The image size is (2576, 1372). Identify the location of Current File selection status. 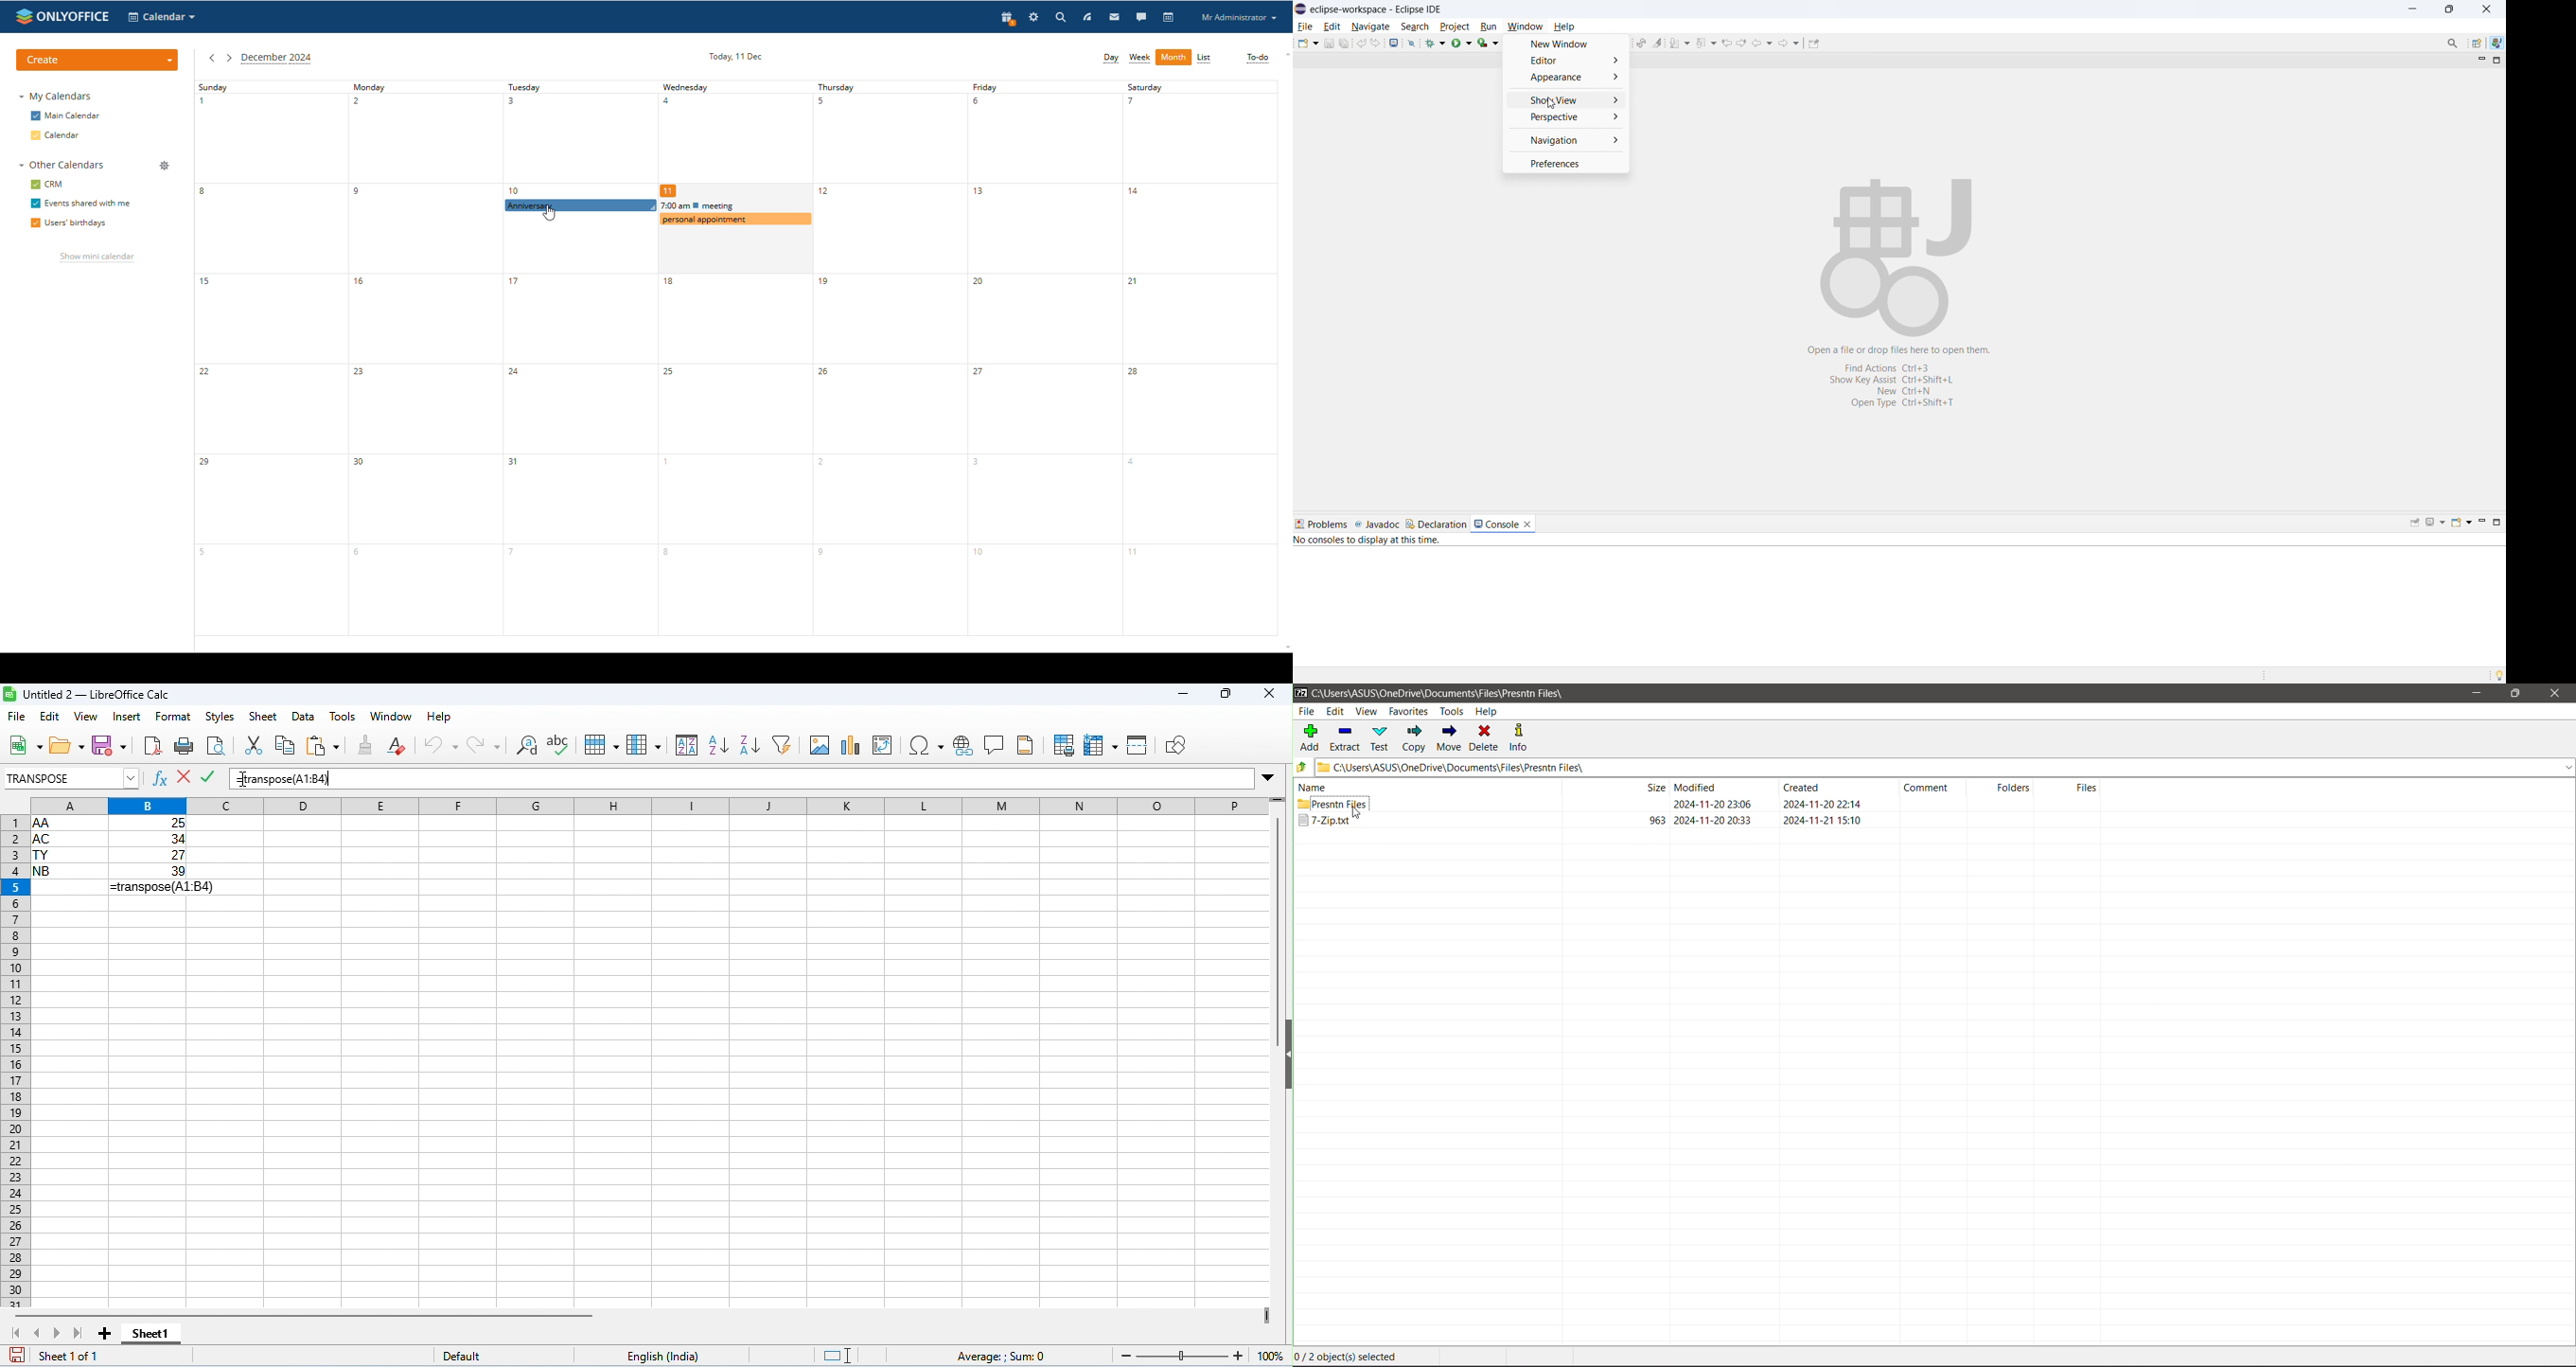
(1349, 1357).